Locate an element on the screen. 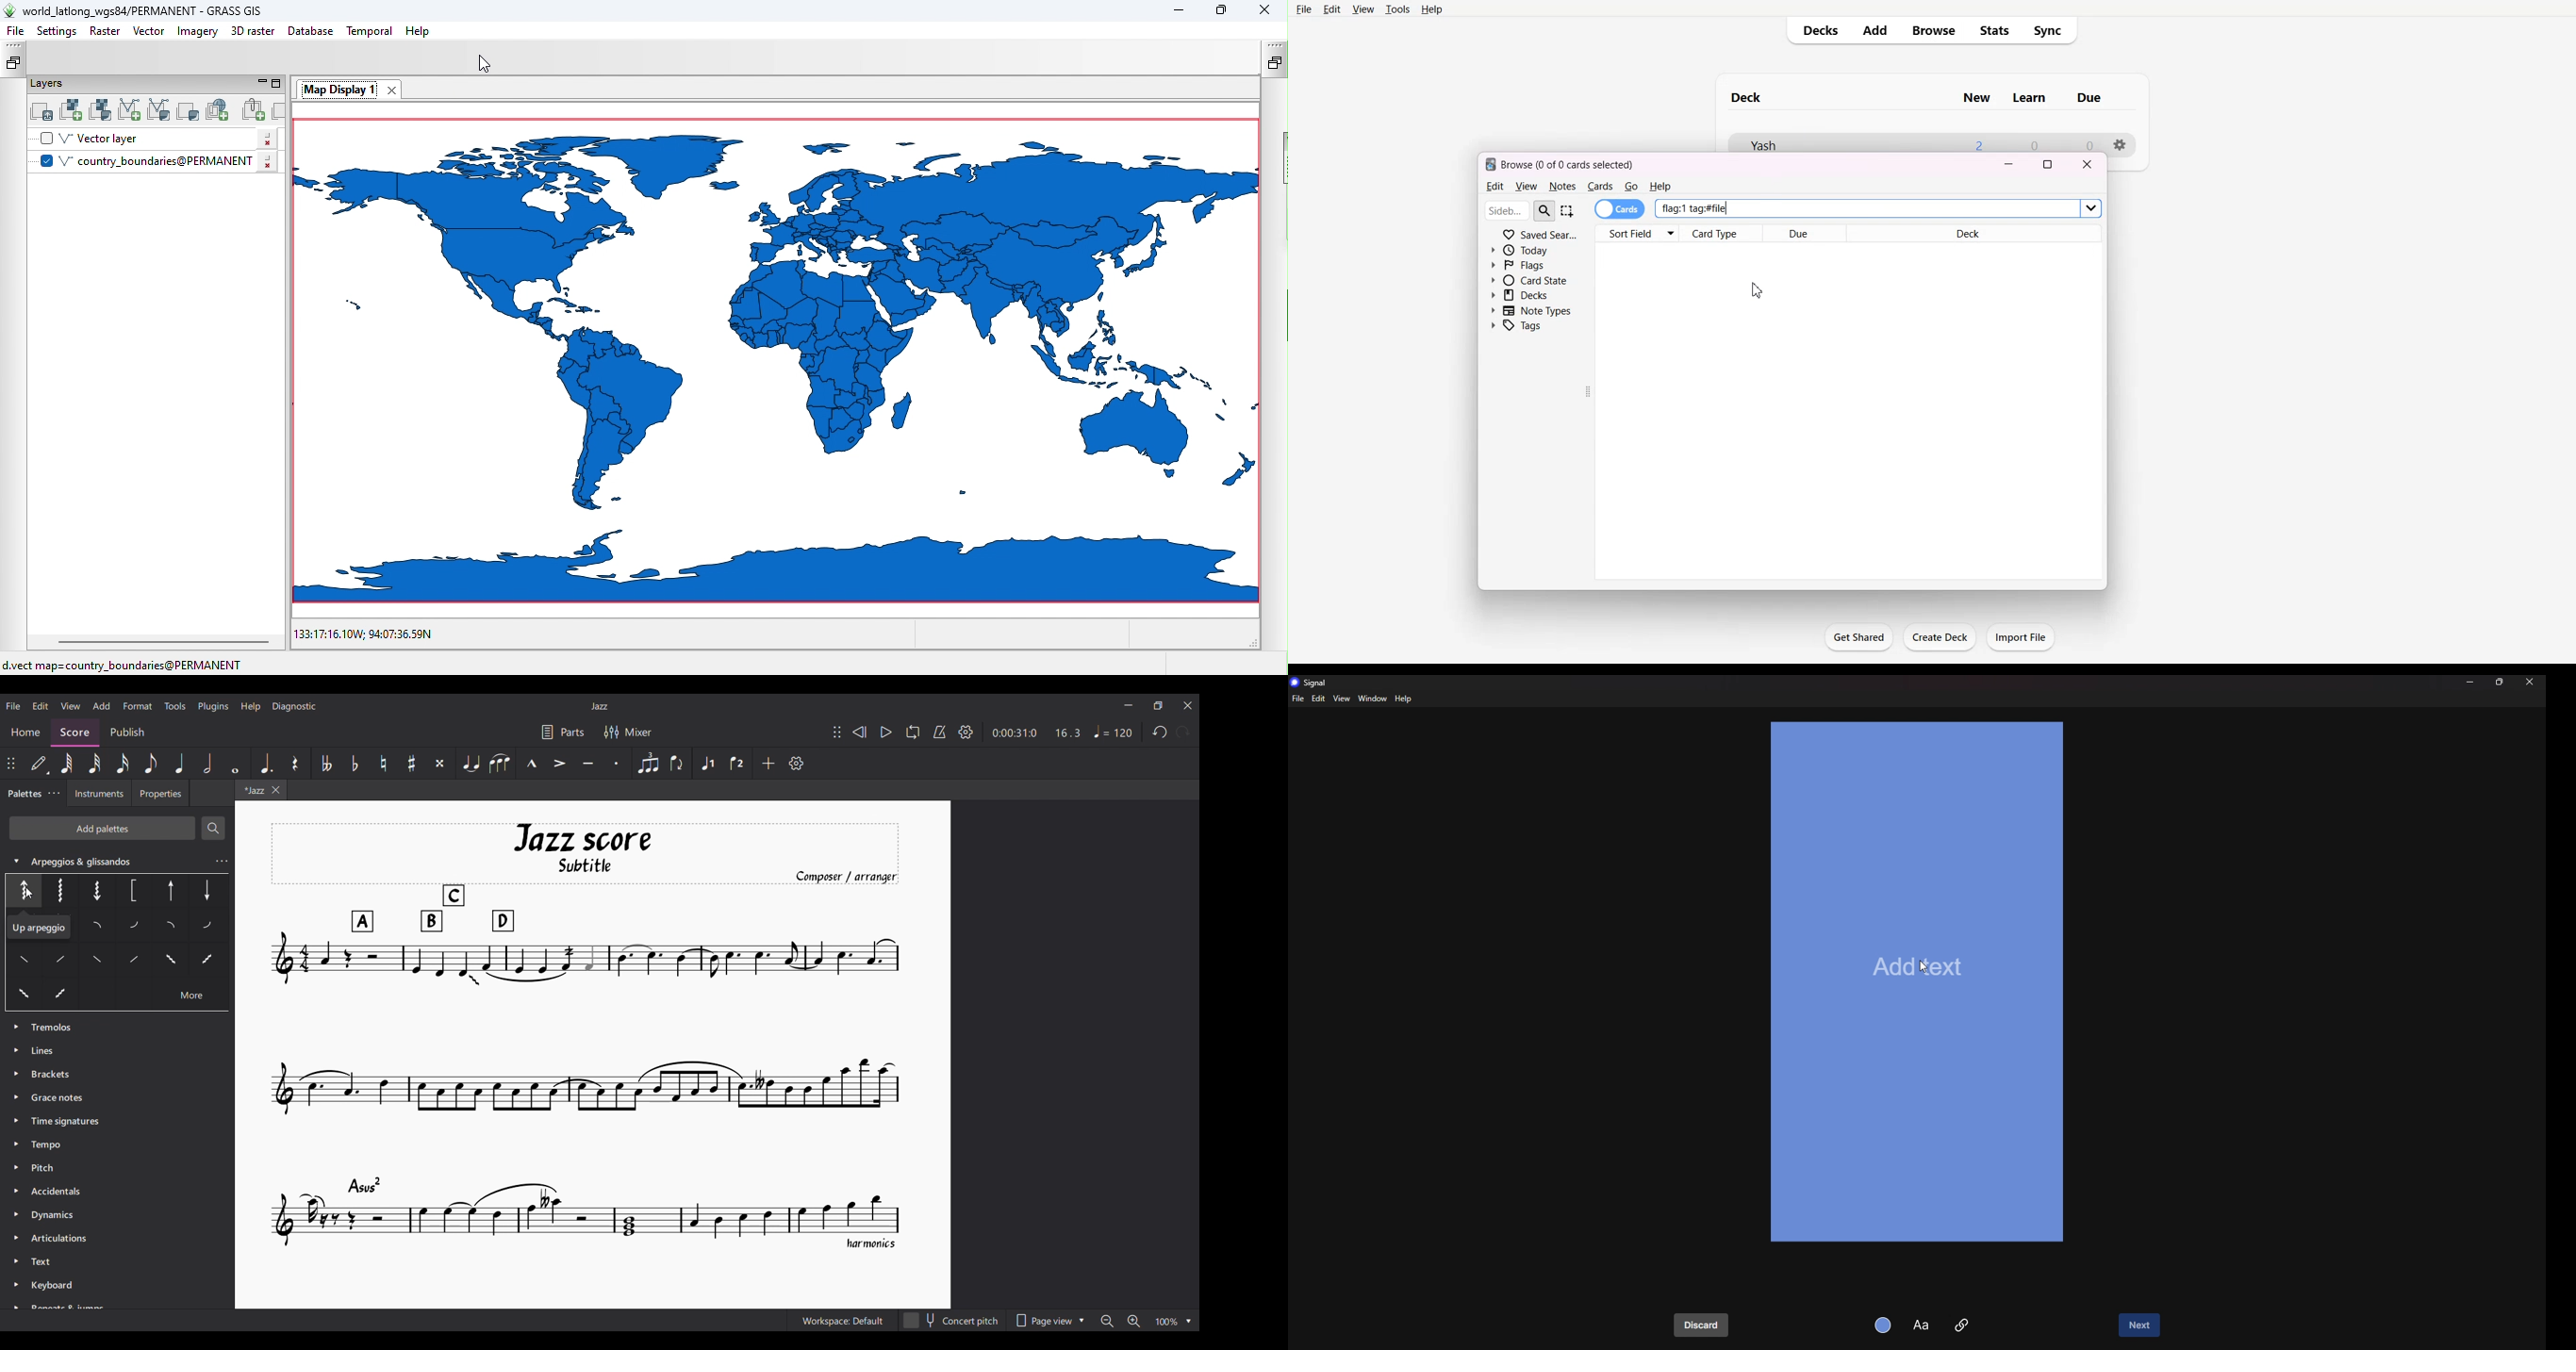  Palette settings is located at coordinates (54, 793).